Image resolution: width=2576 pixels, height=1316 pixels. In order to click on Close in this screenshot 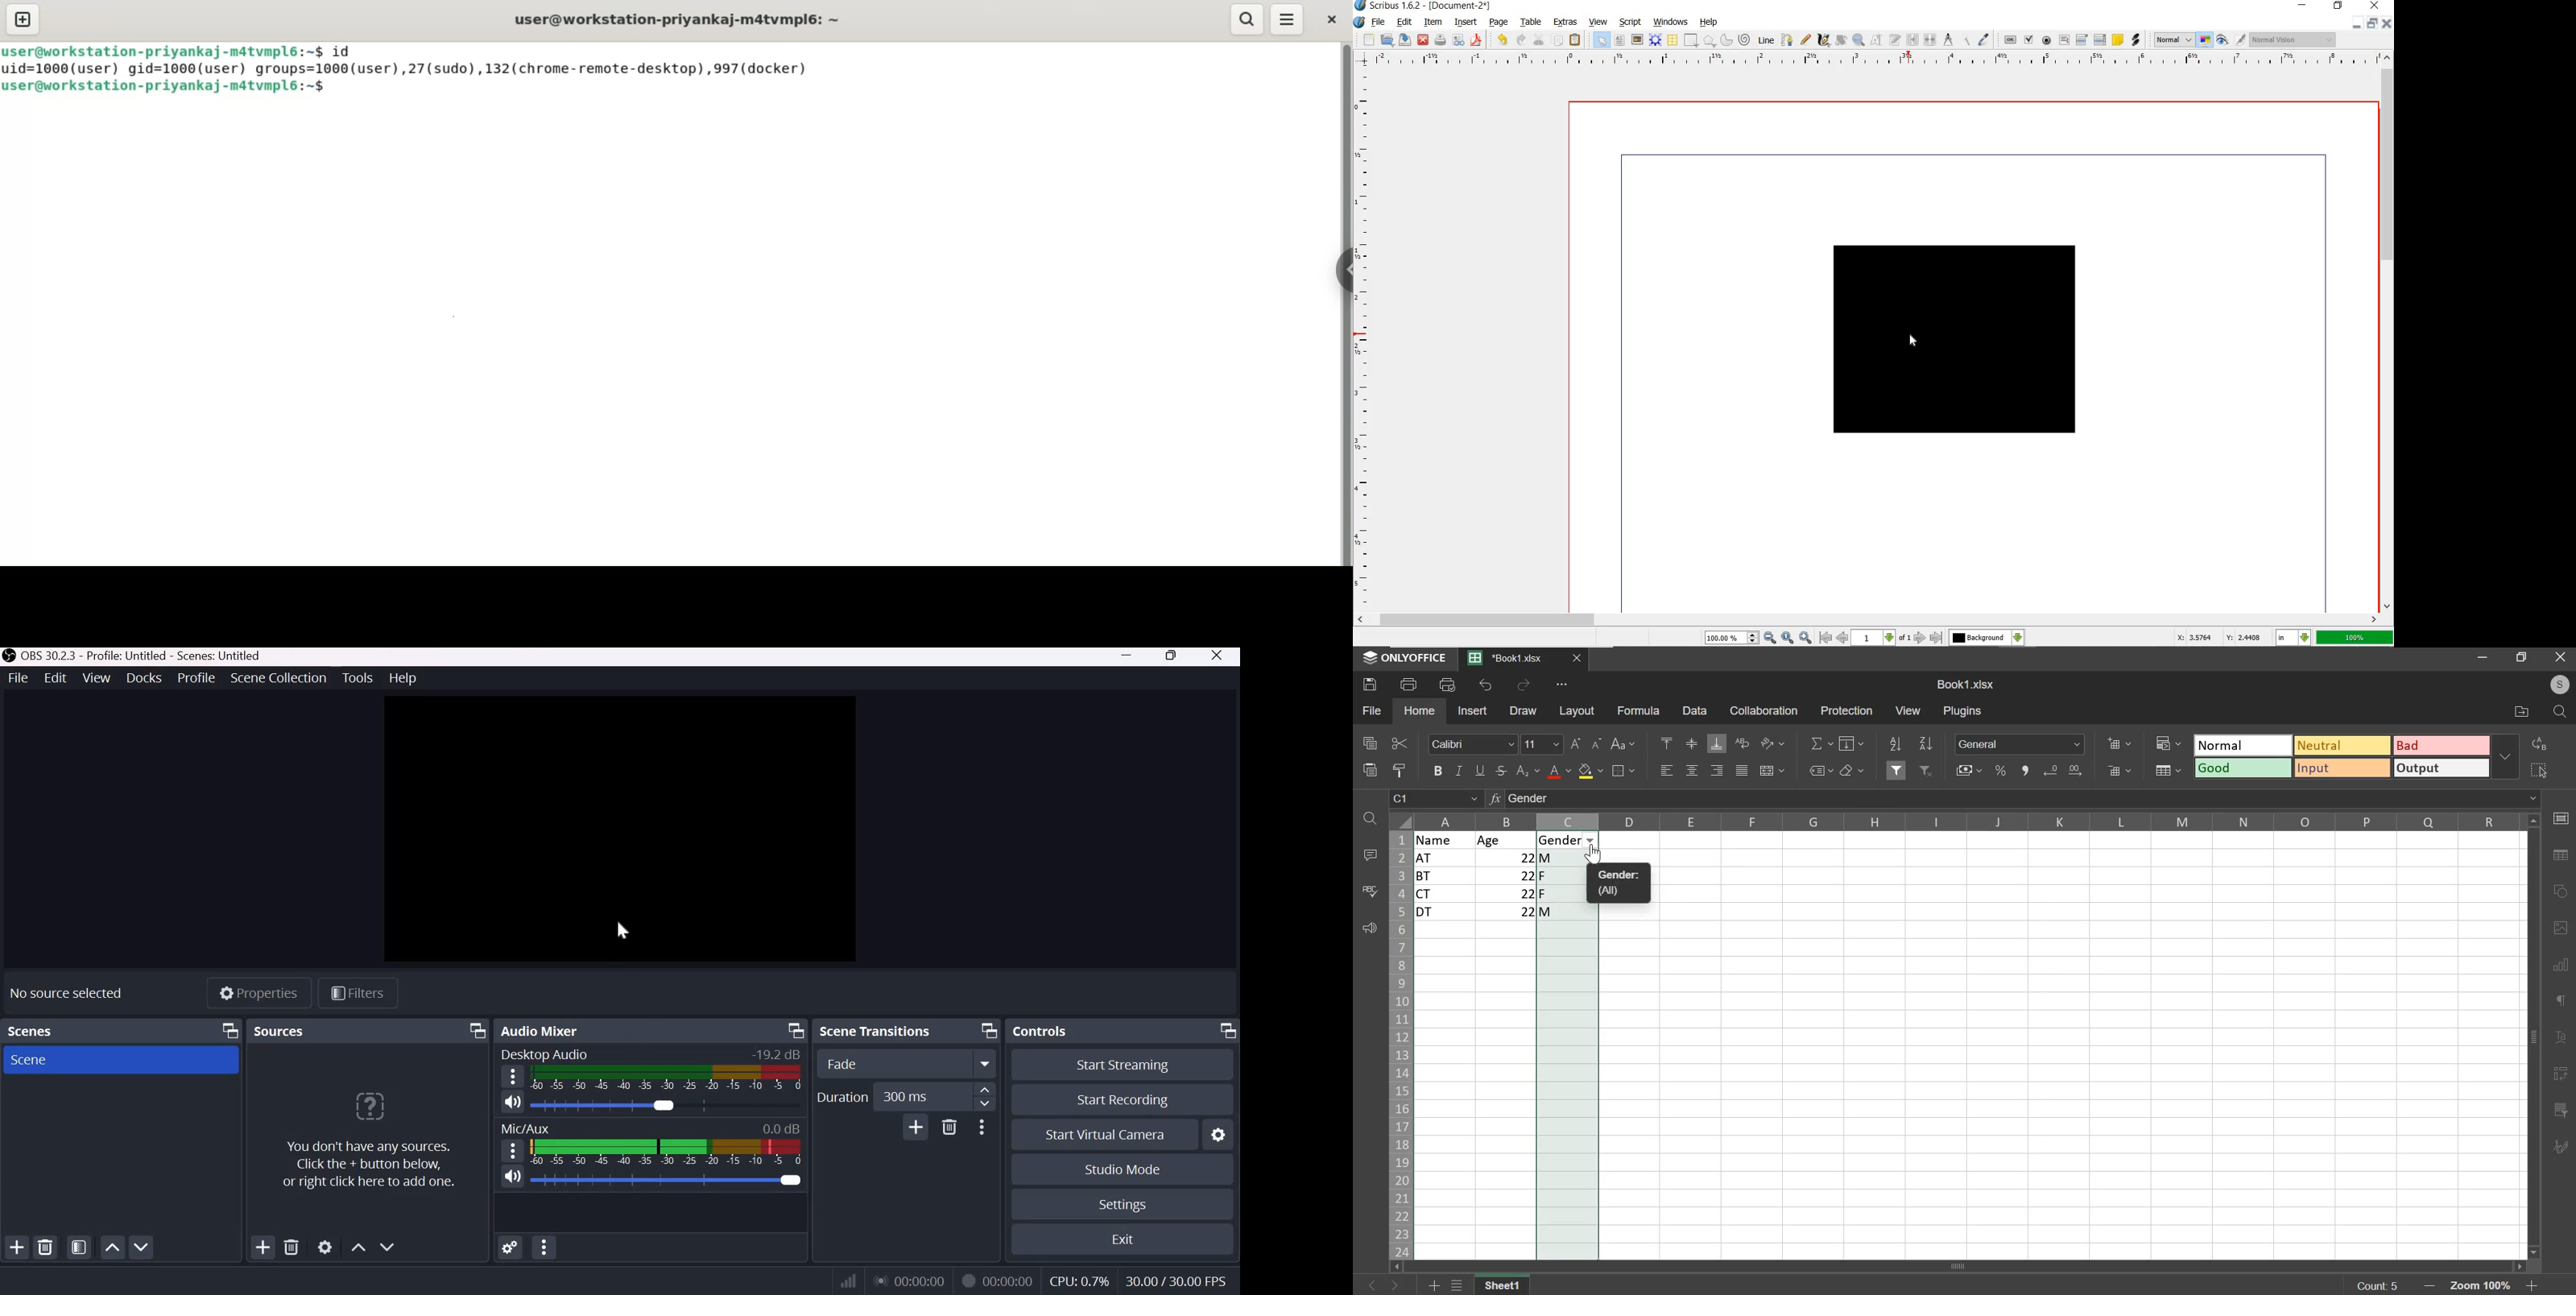, I will do `click(1221, 657)`.